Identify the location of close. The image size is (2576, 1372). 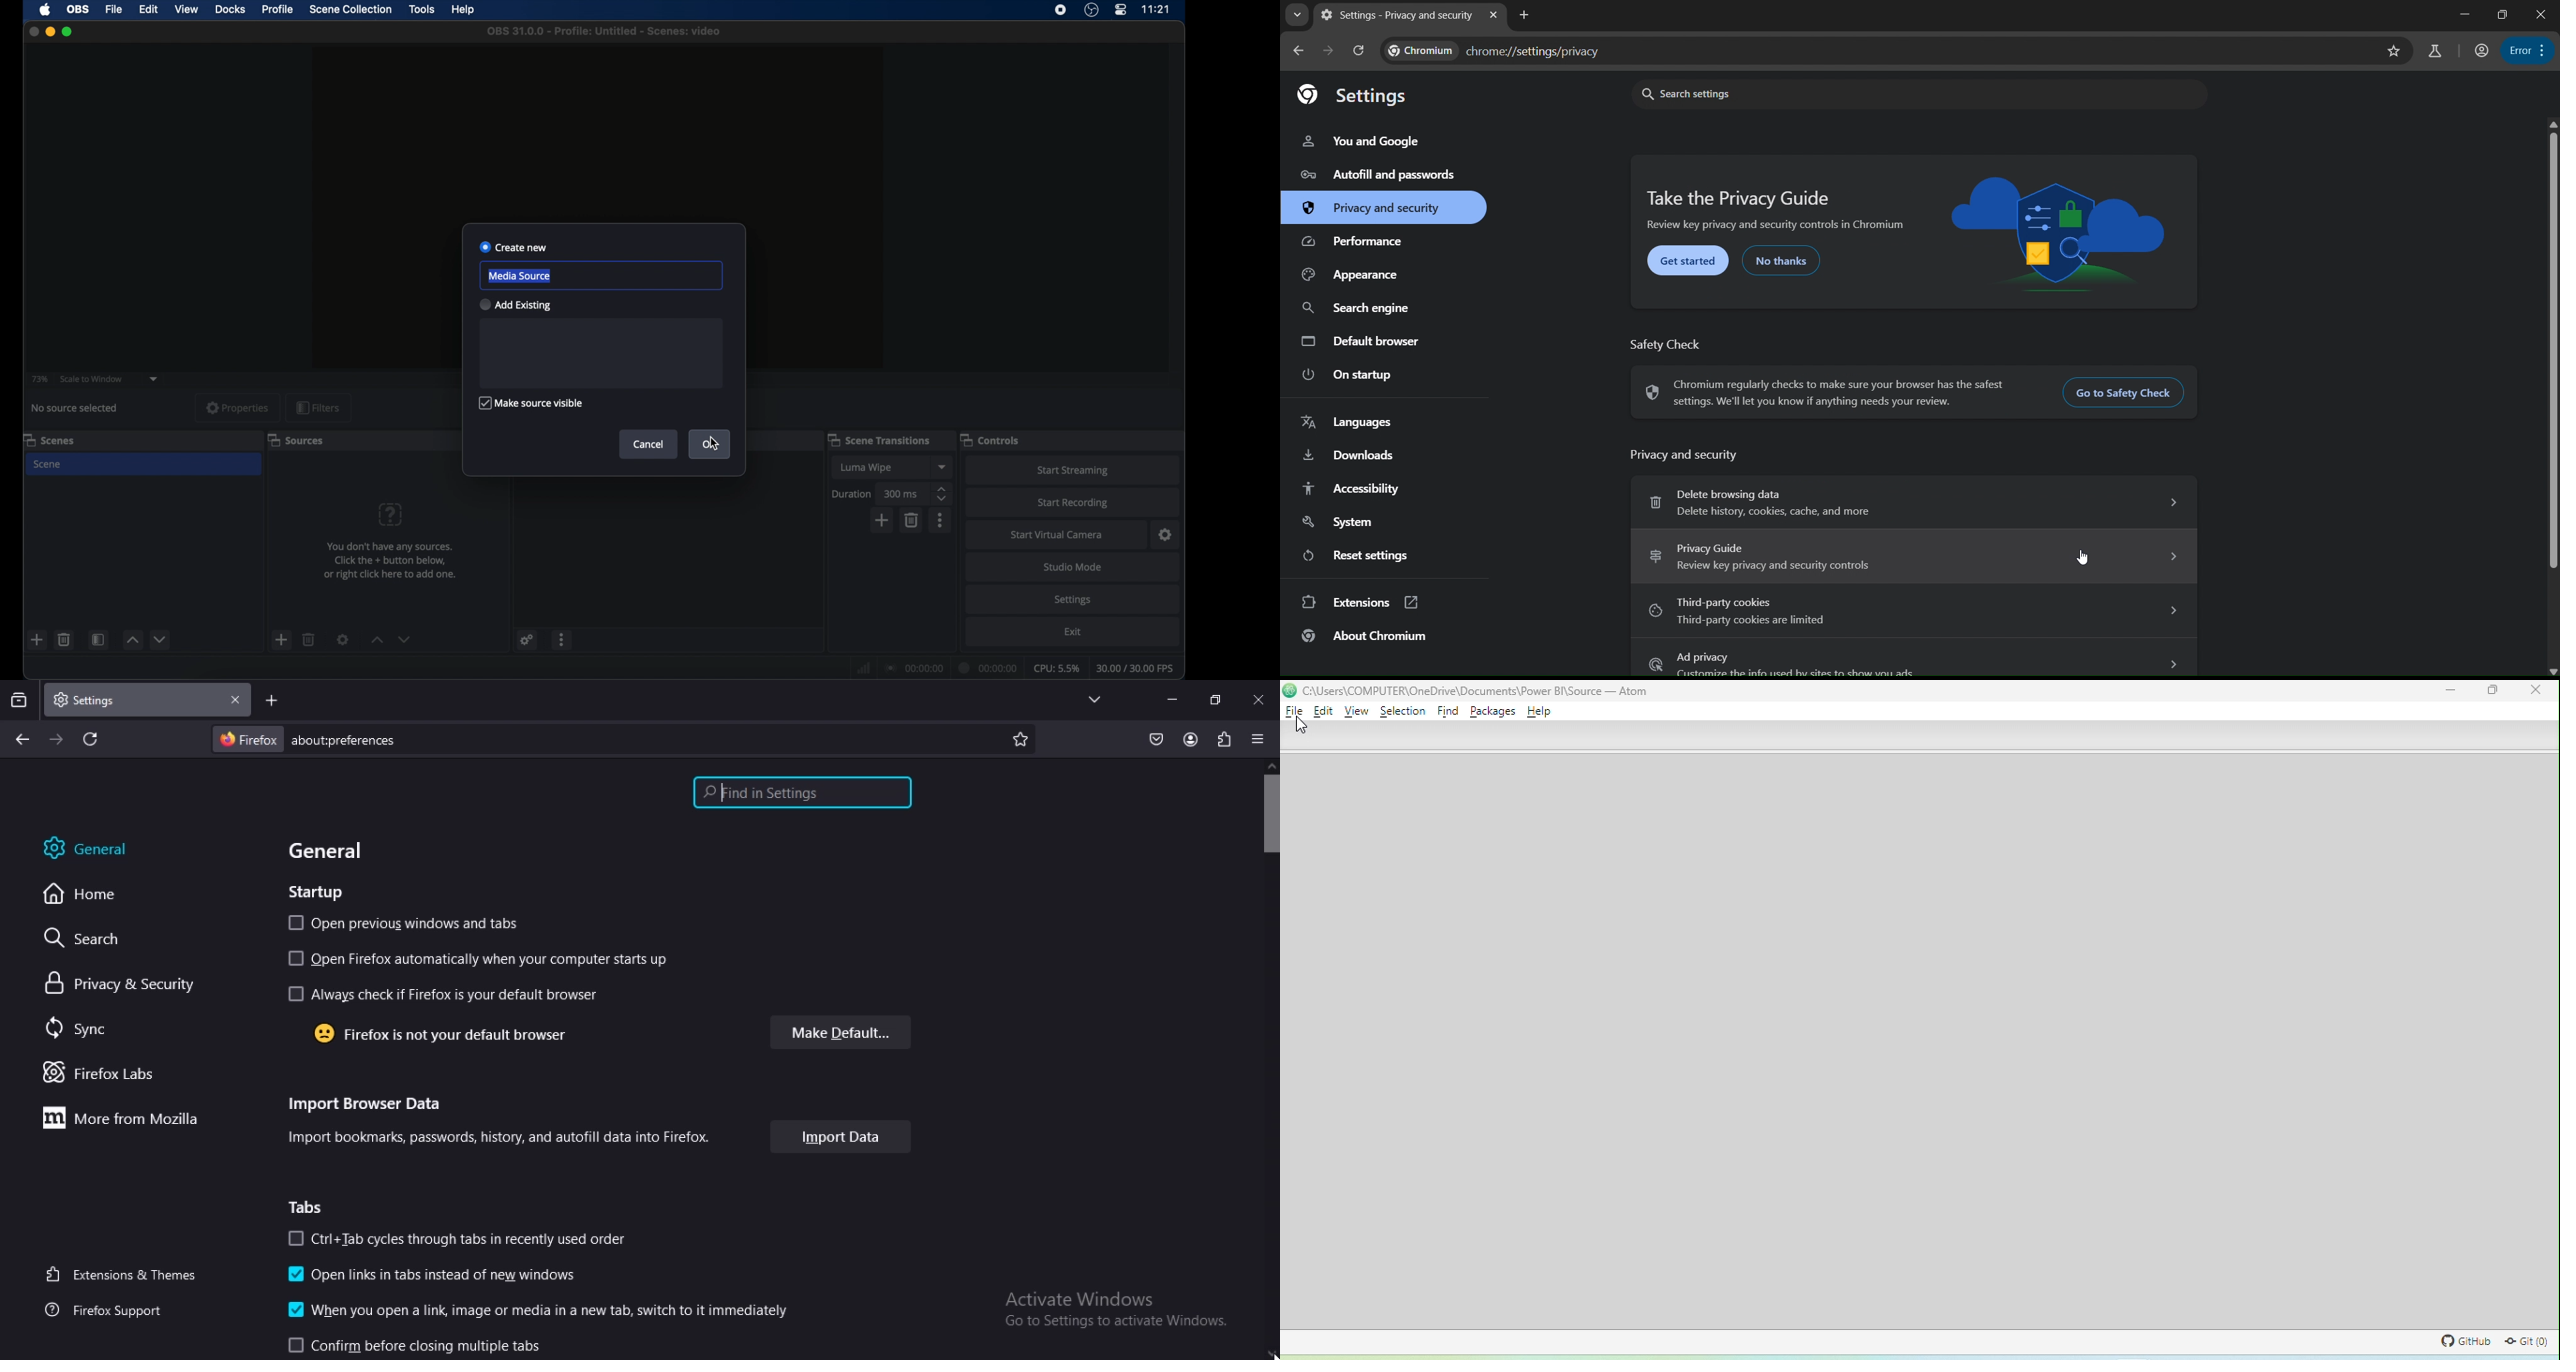
(2543, 15).